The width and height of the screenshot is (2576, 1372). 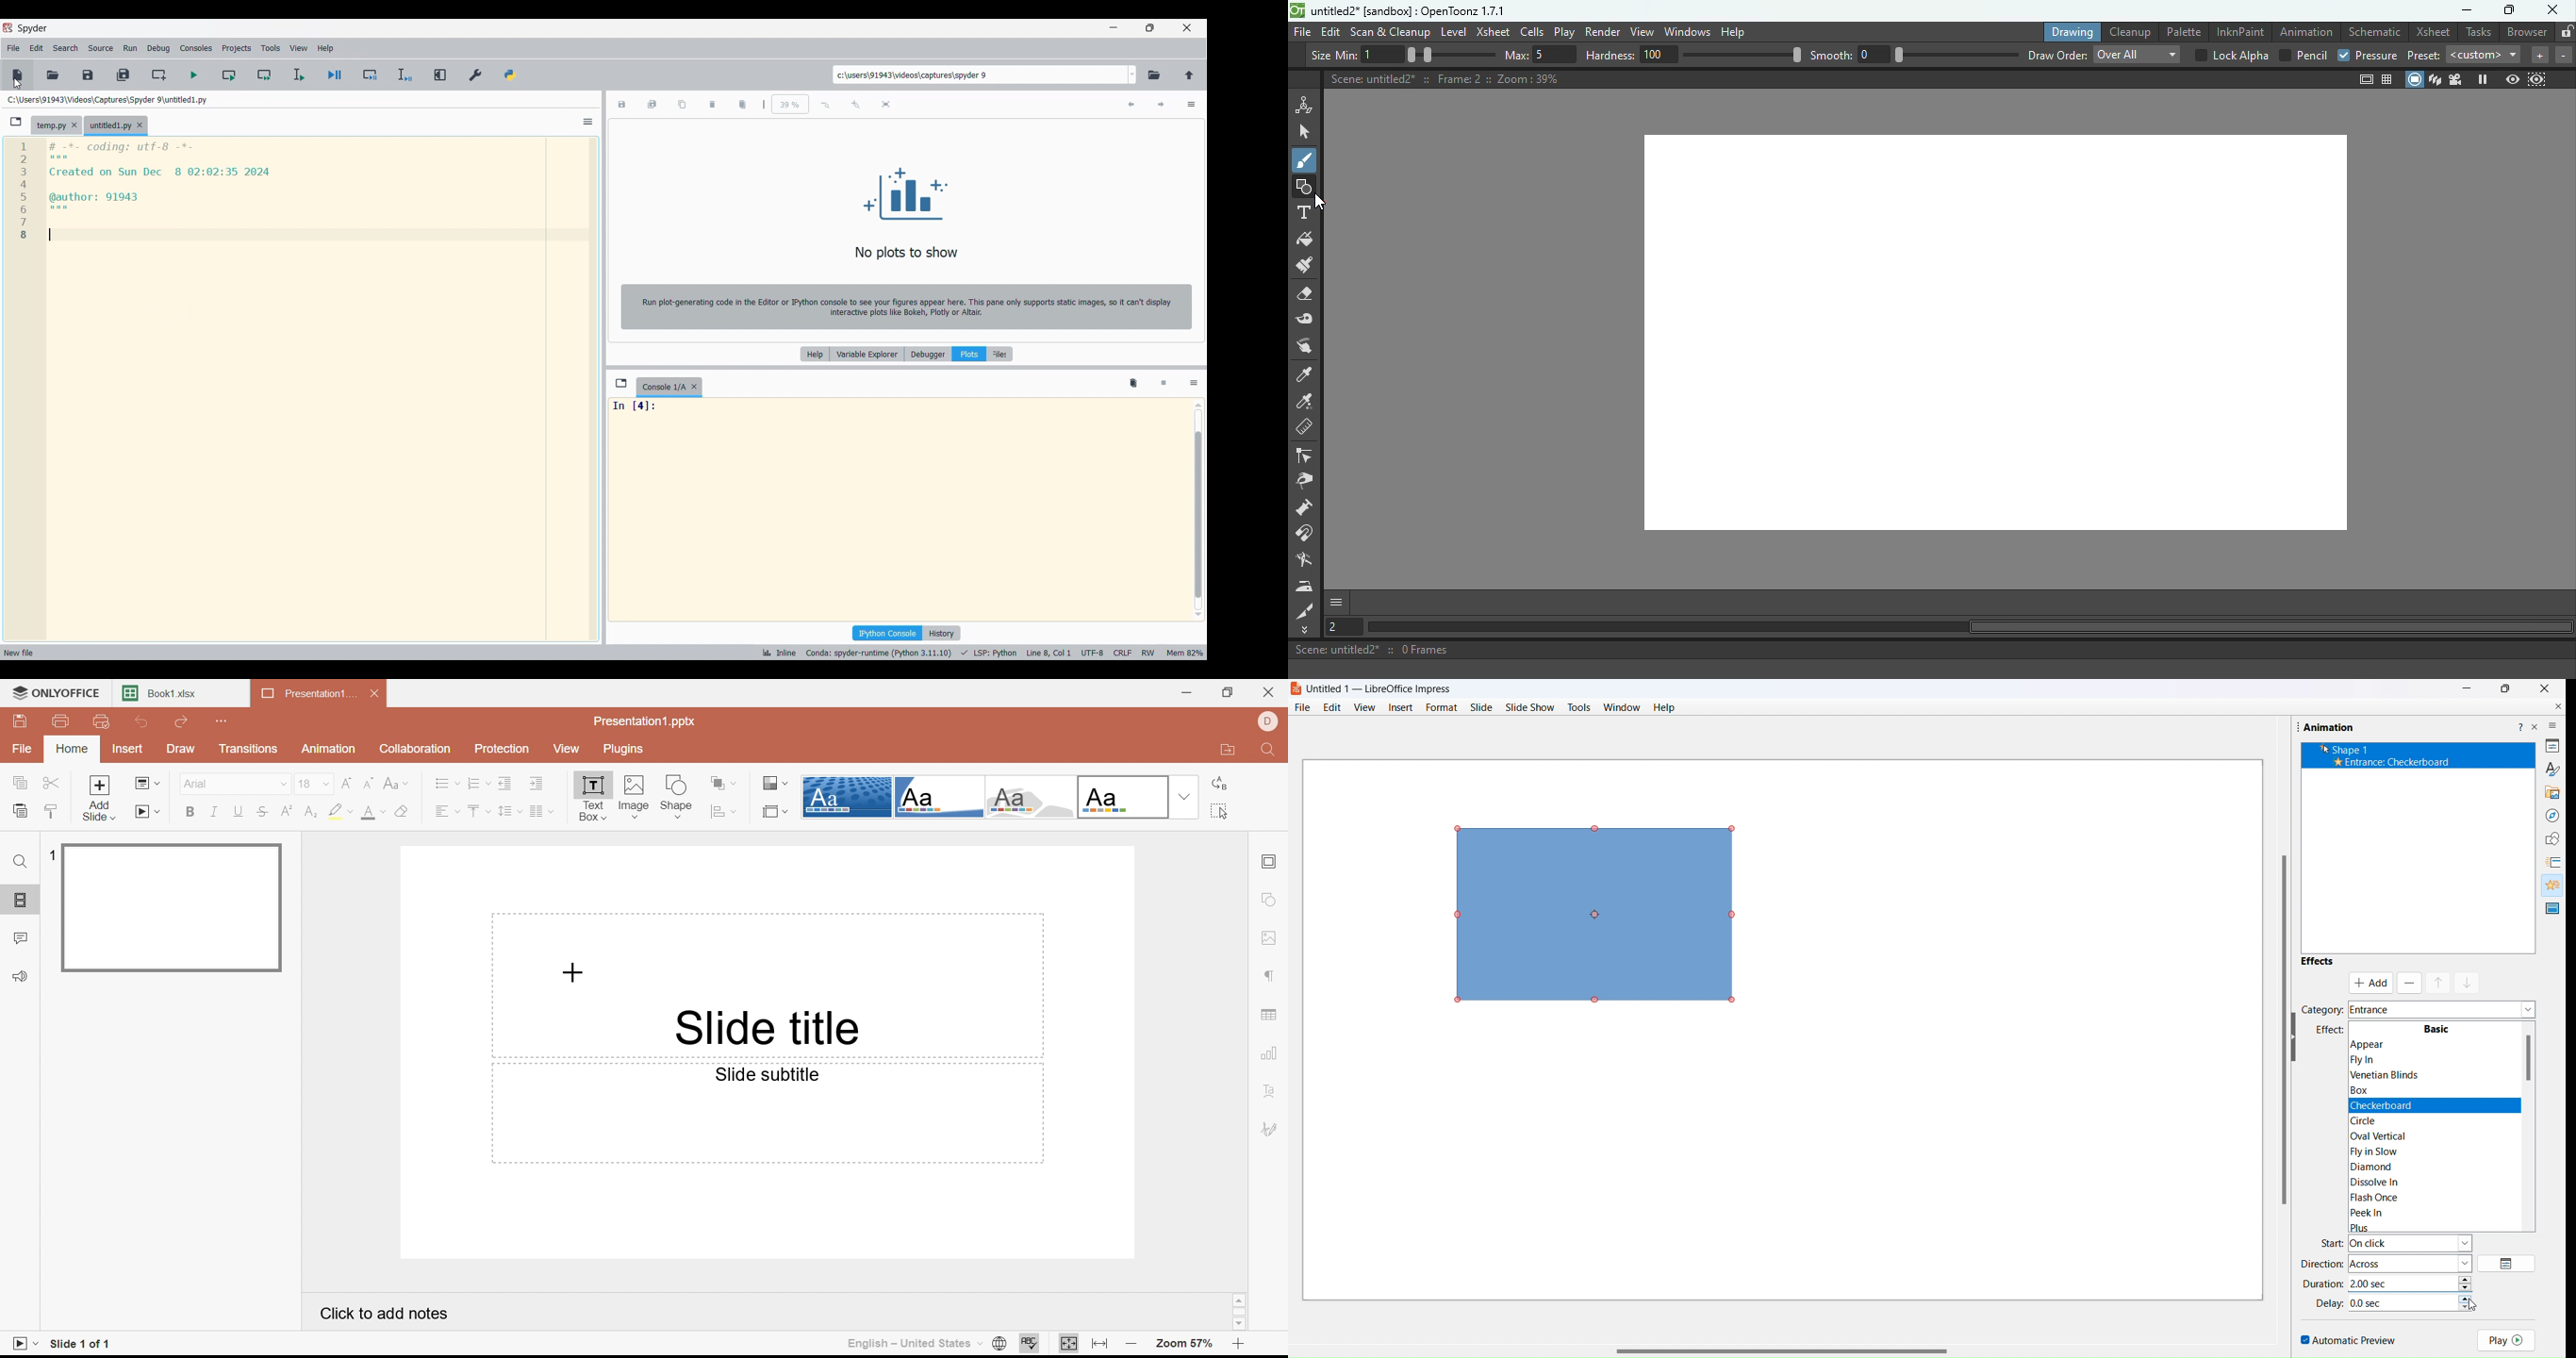 What do you see at coordinates (270, 48) in the screenshot?
I see `Tools menu ` at bounding box center [270, 48].